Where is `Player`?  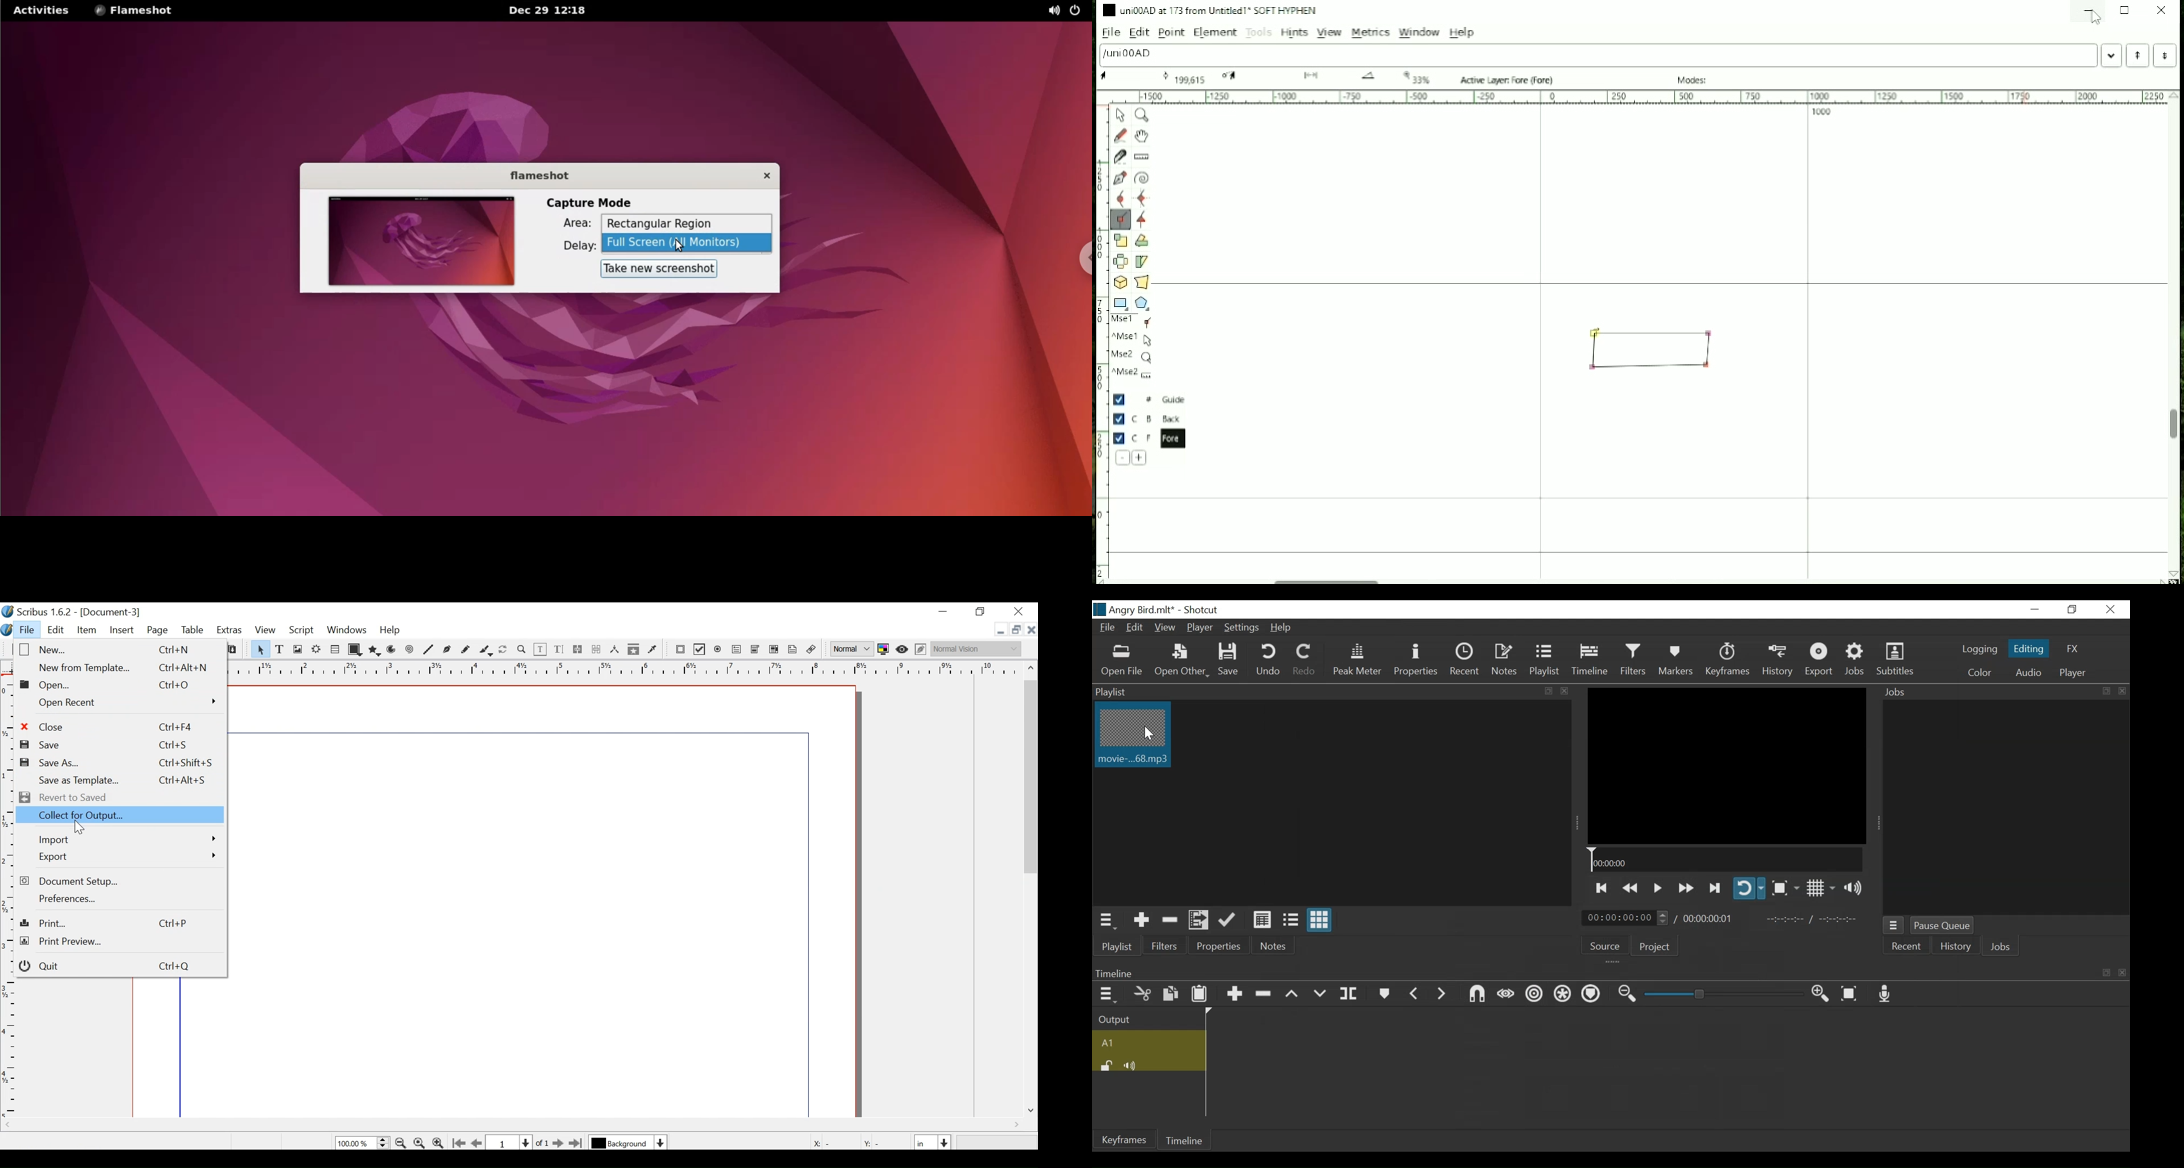
Player is located at coordinates (2071, 674).